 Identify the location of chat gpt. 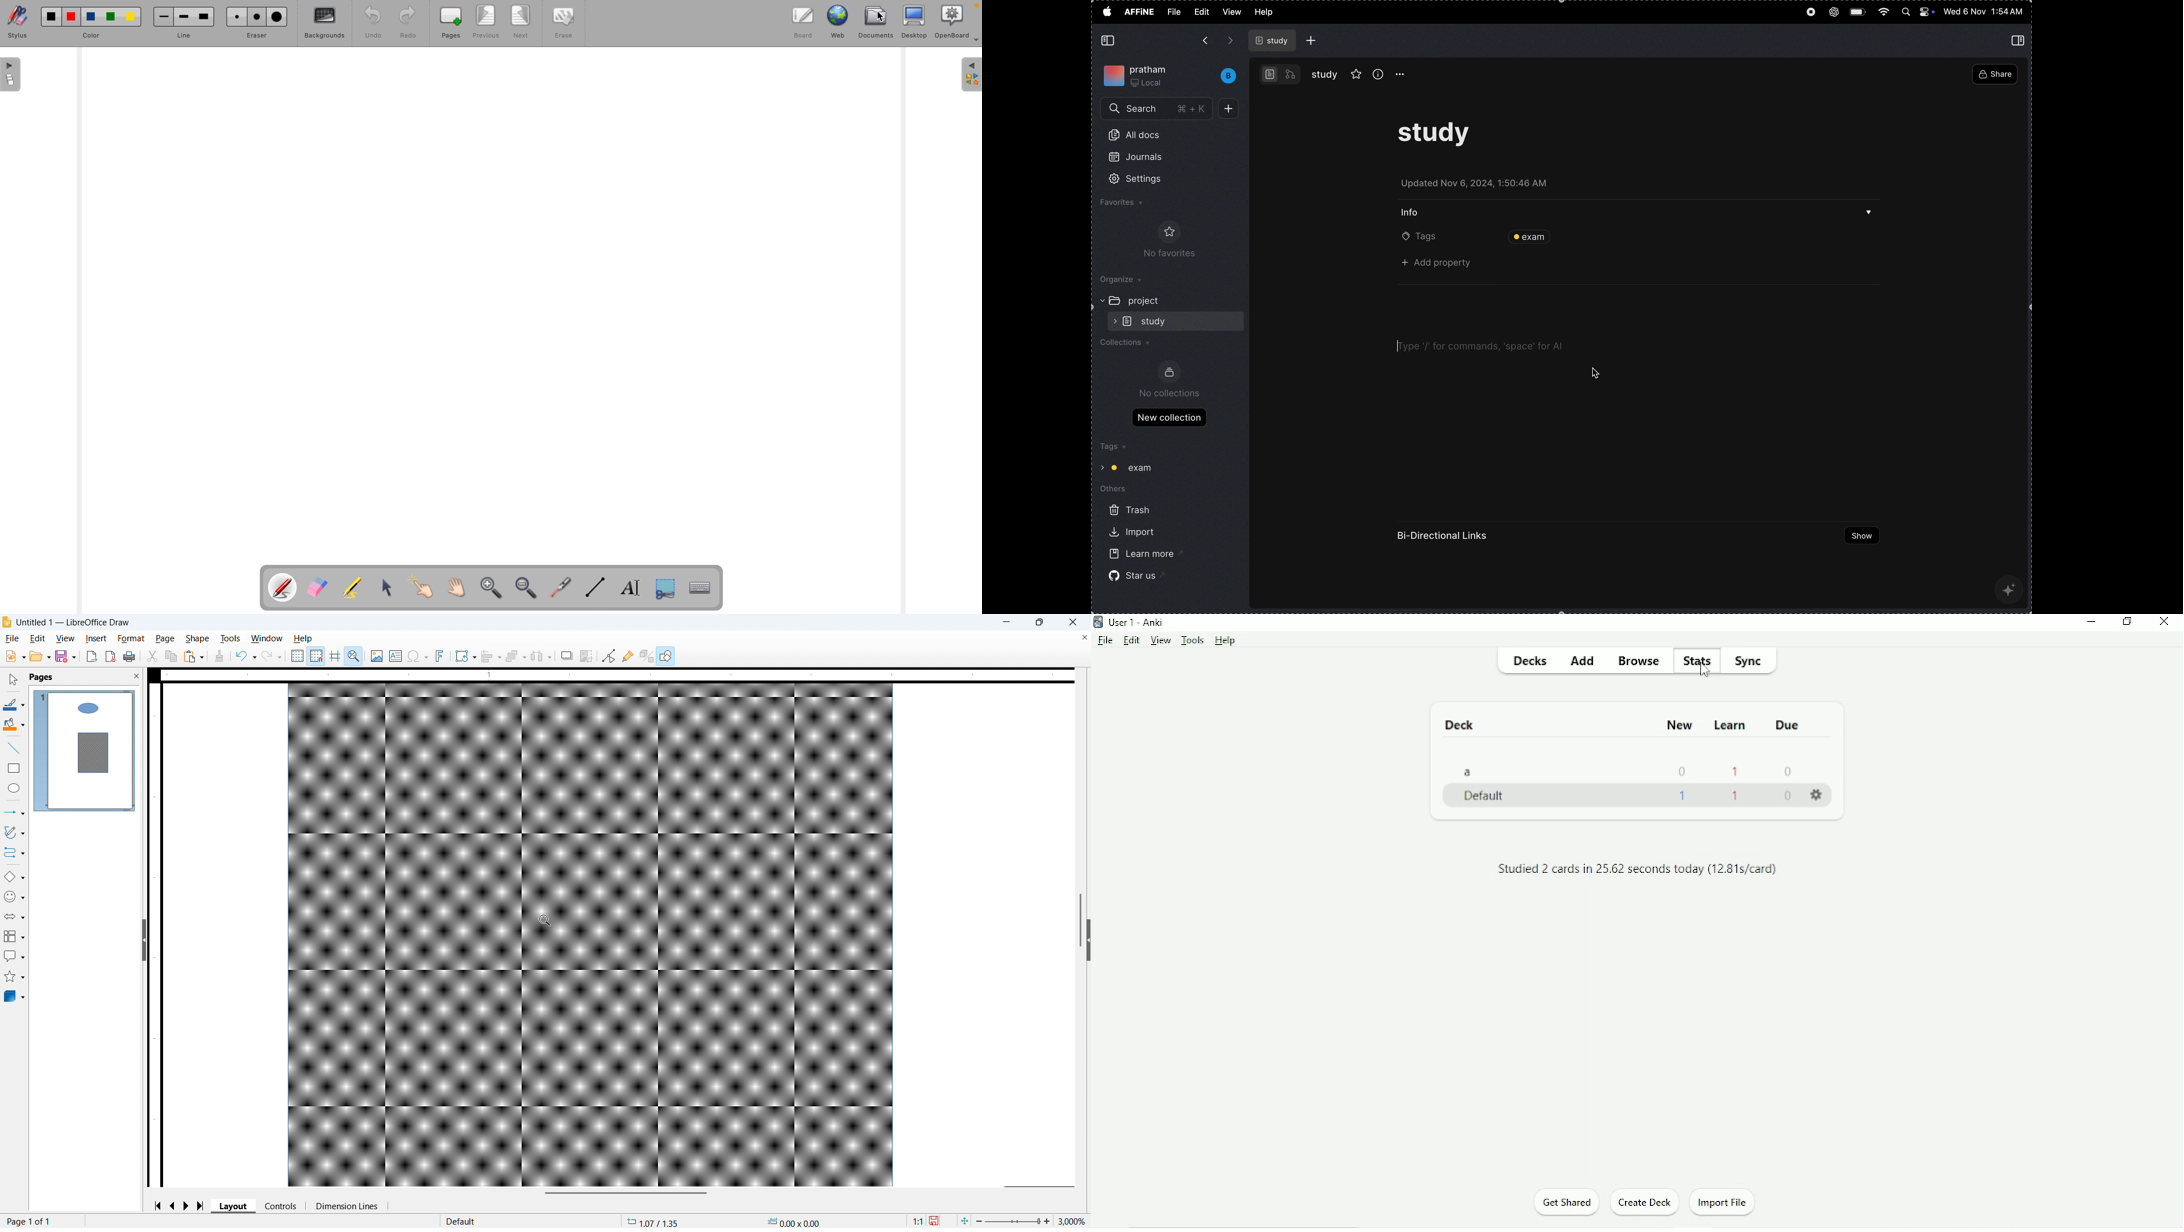
(1834, 10).